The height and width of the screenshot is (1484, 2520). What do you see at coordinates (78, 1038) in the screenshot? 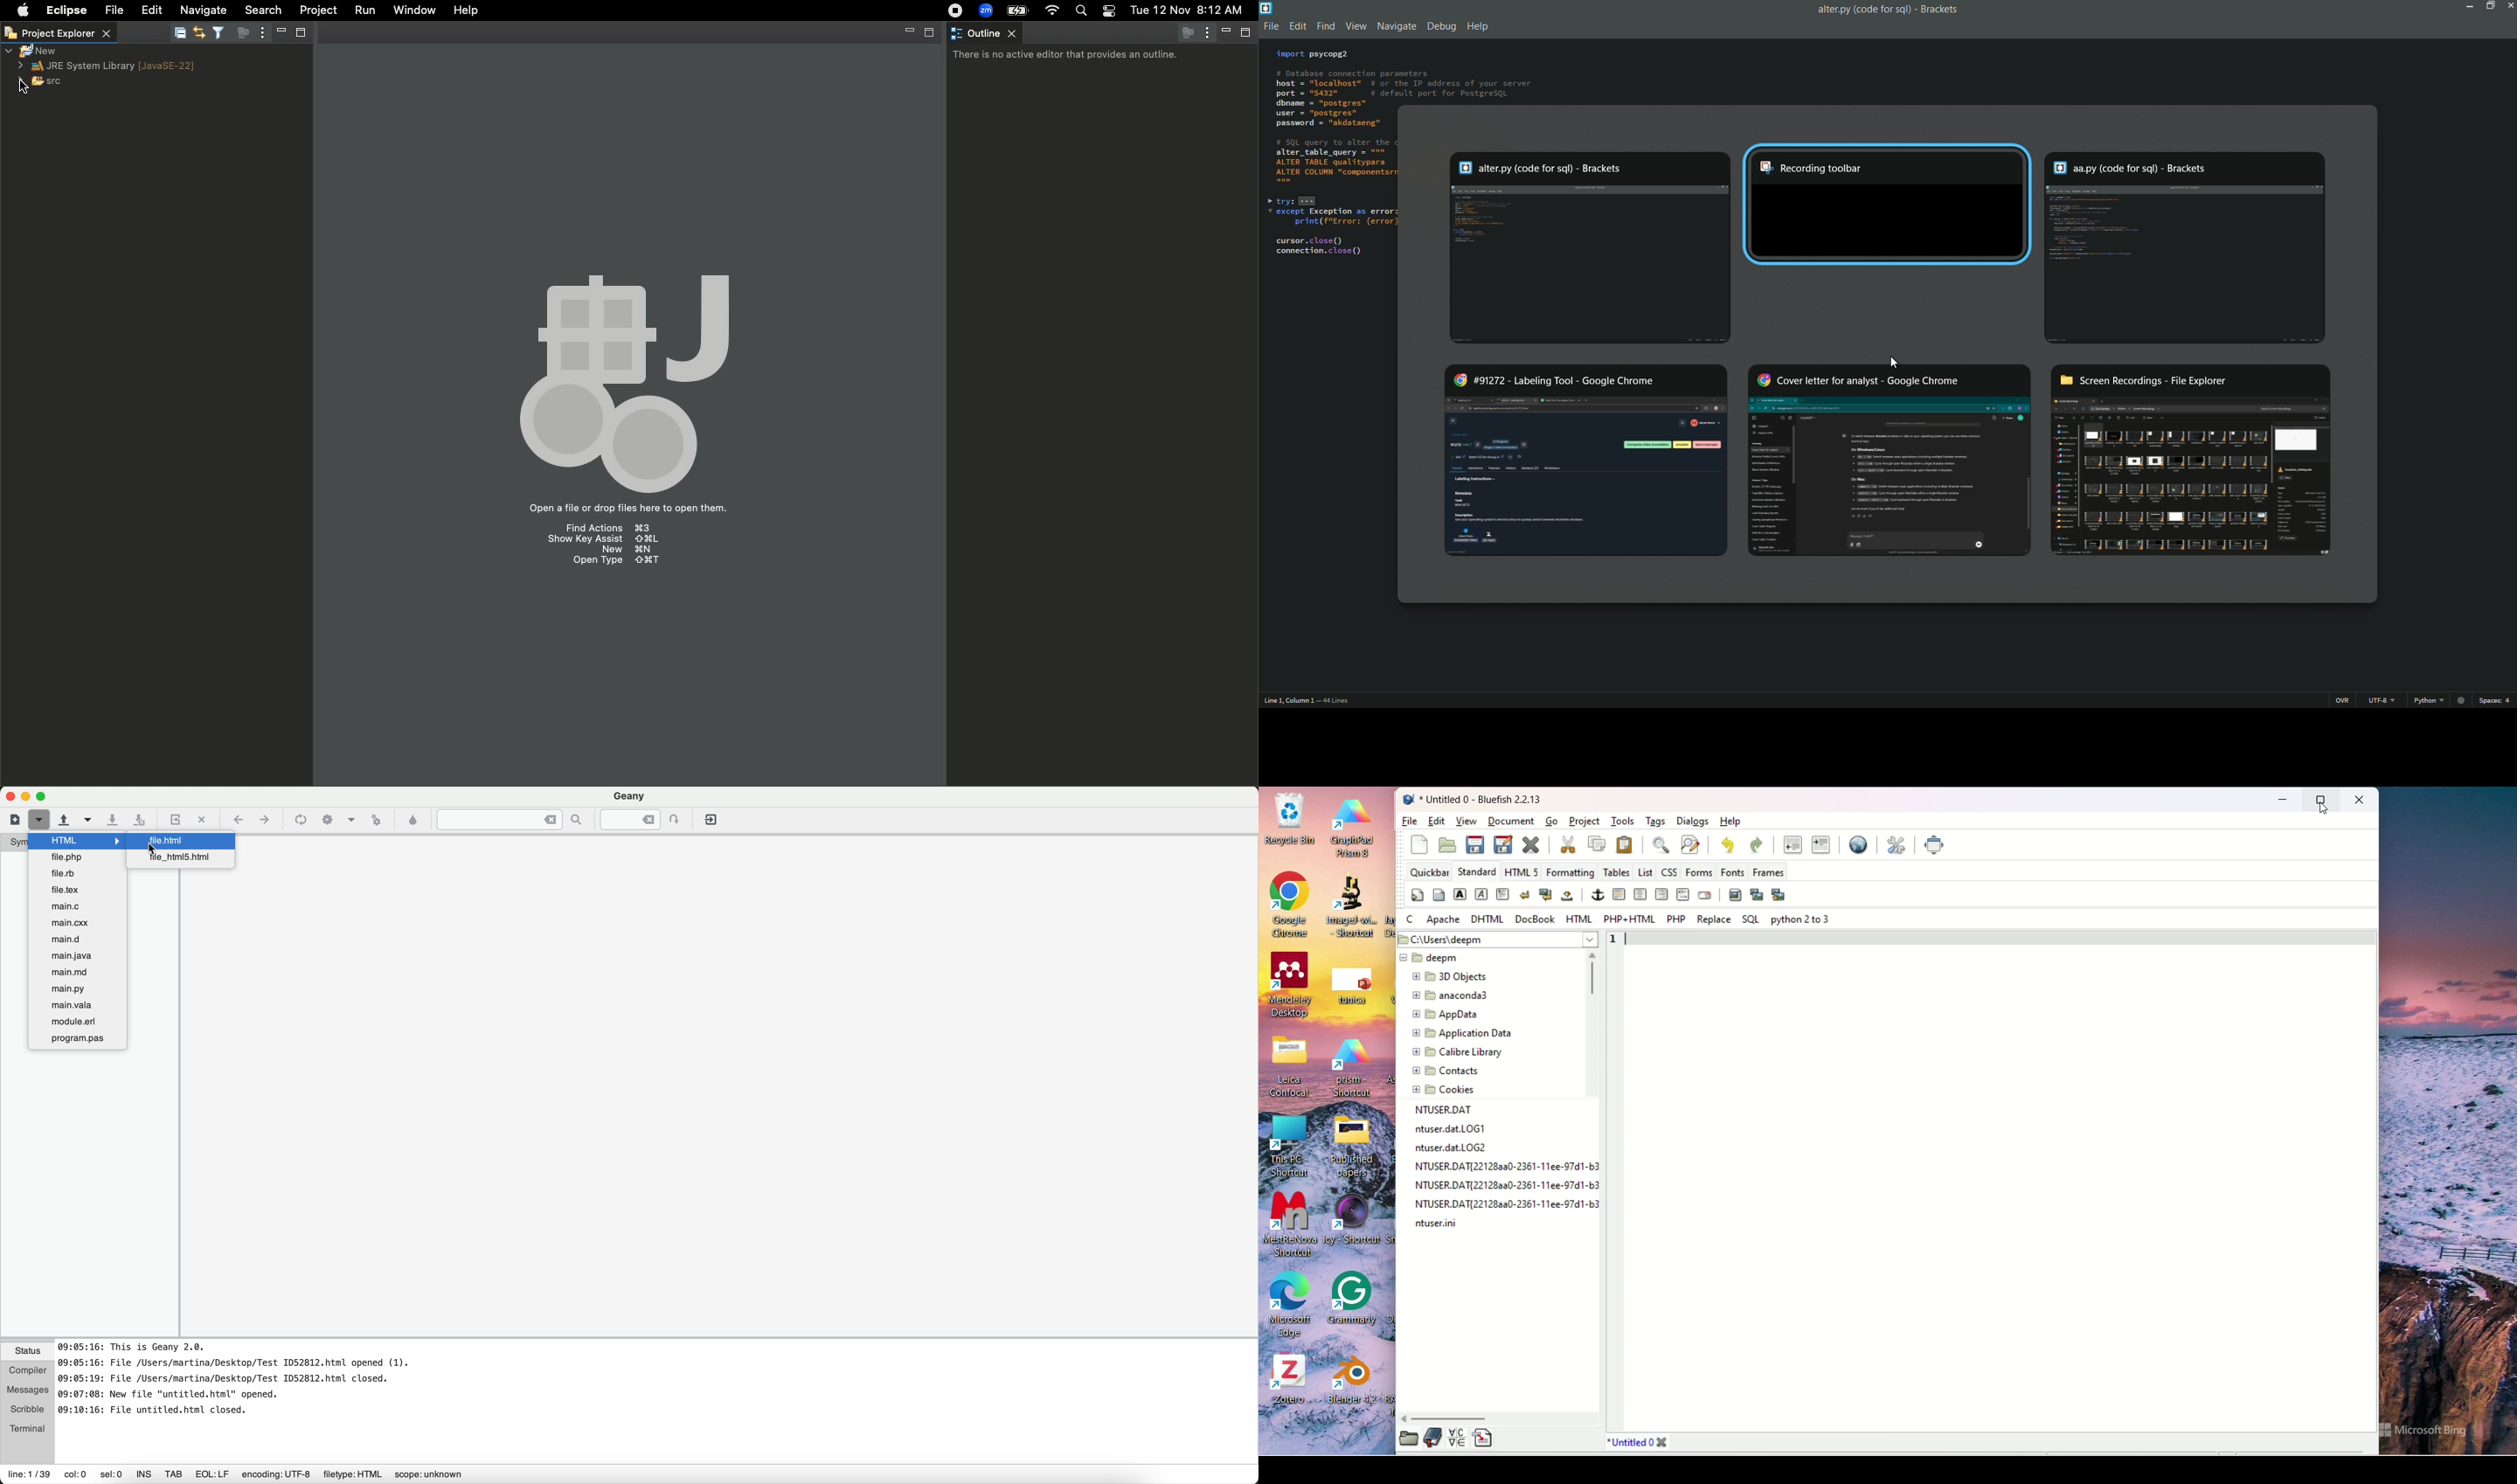
I see `program.pas` at bounding box center [78, 1038].